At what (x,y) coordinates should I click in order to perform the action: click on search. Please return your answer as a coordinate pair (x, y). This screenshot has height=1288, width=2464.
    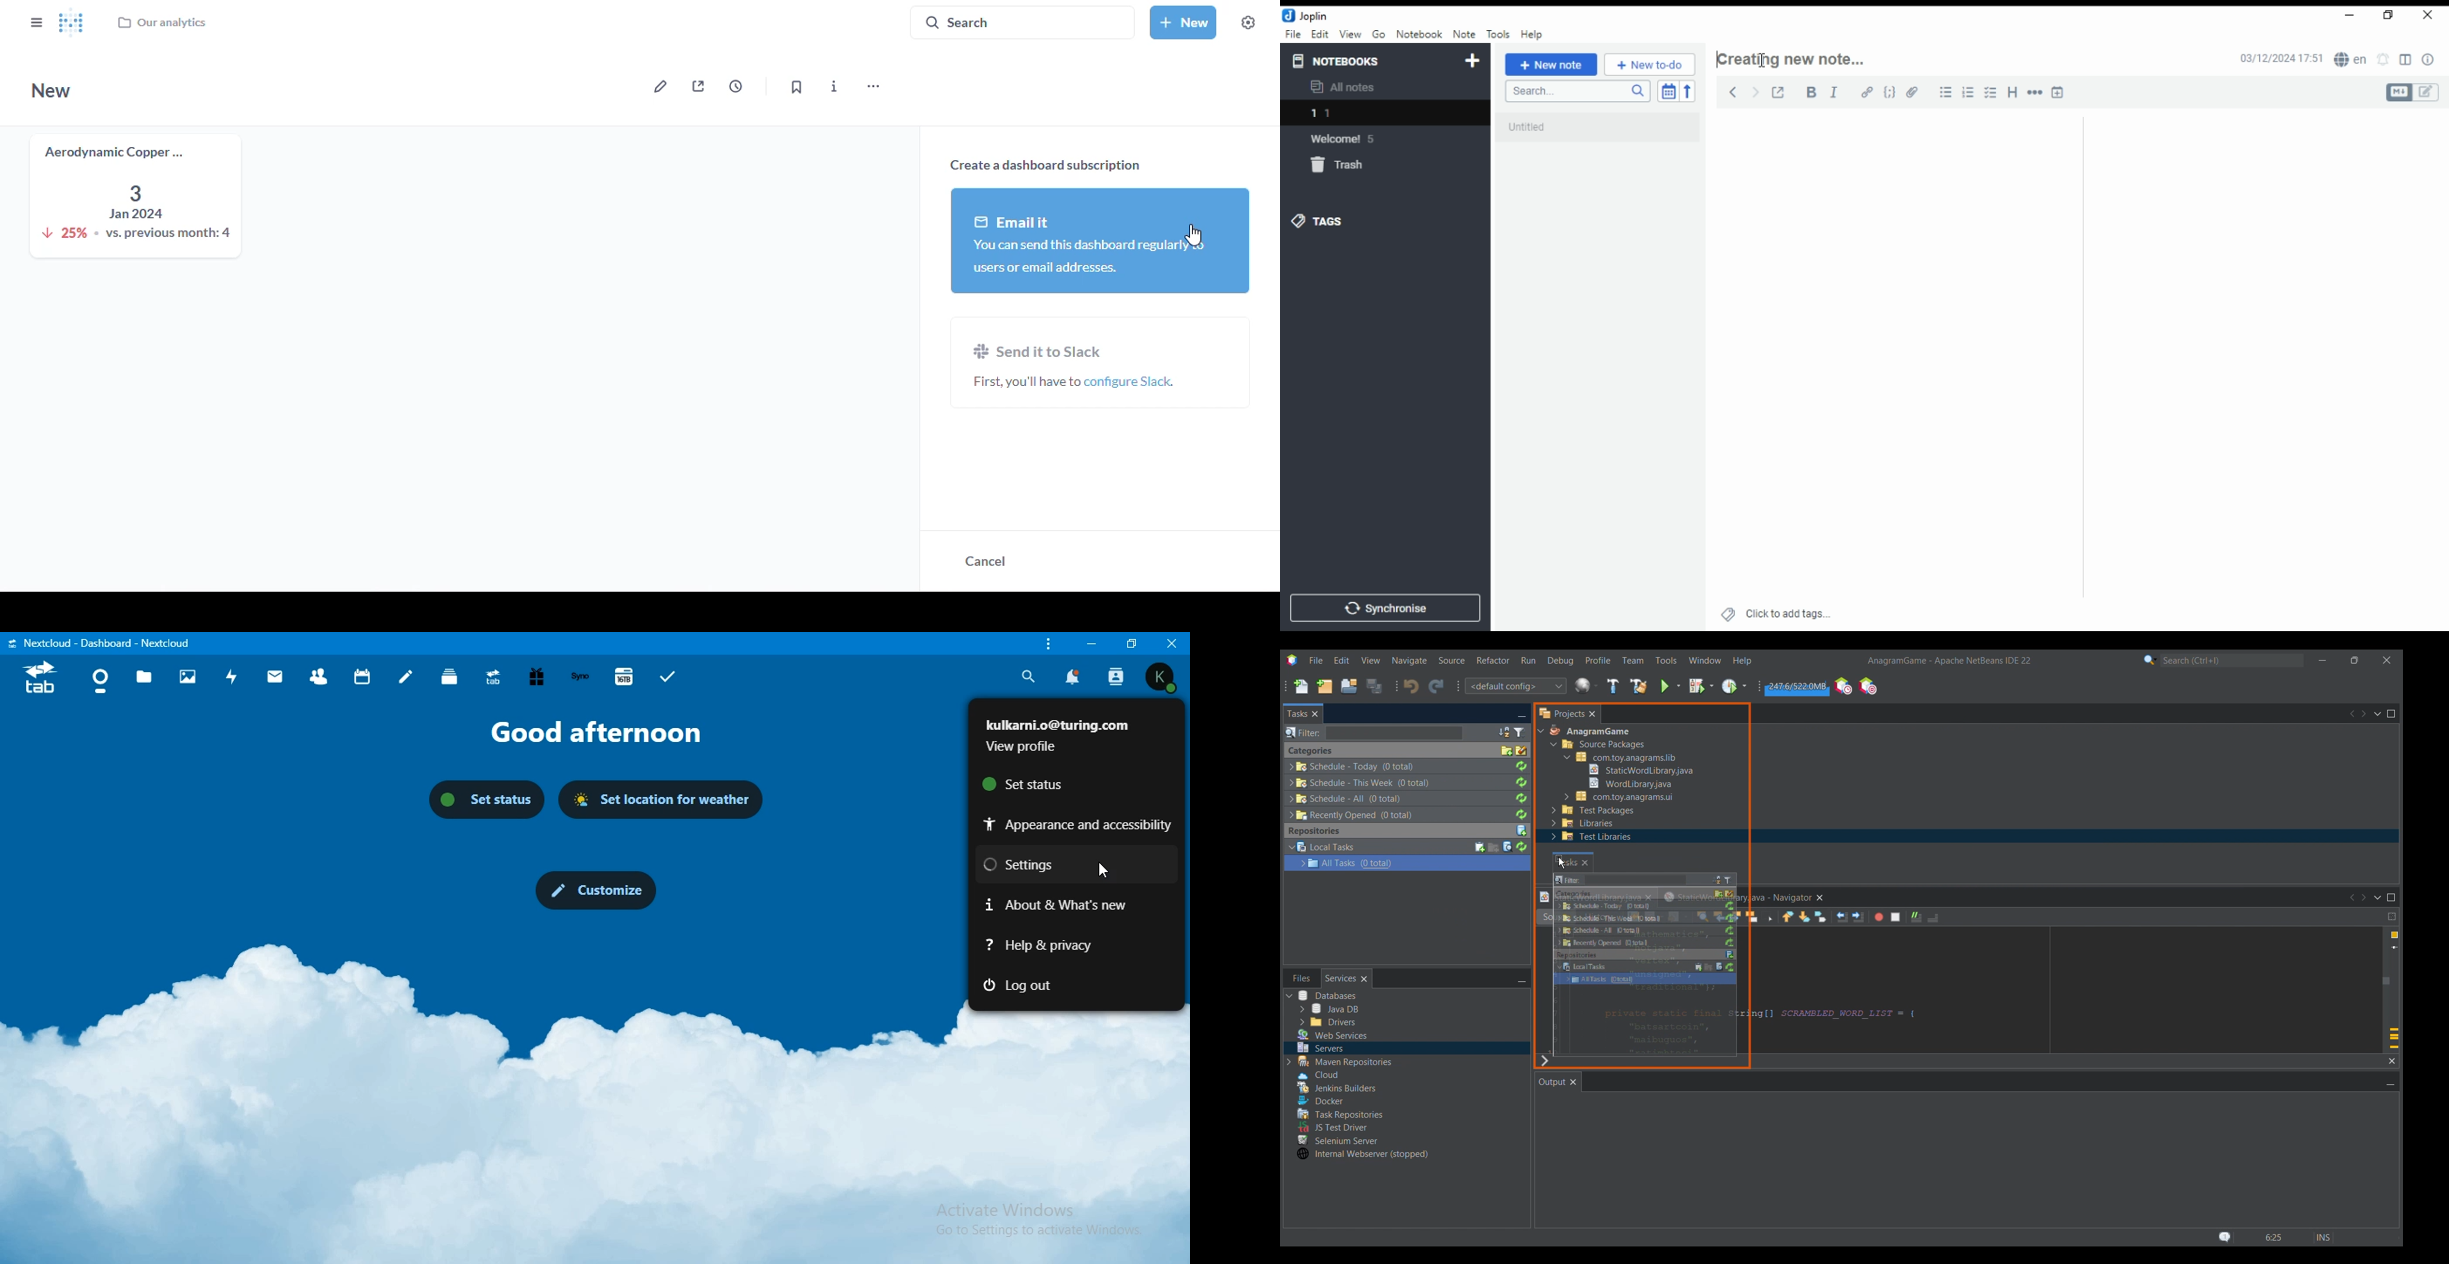
    Looking at the image, I should click on (1022, 22).